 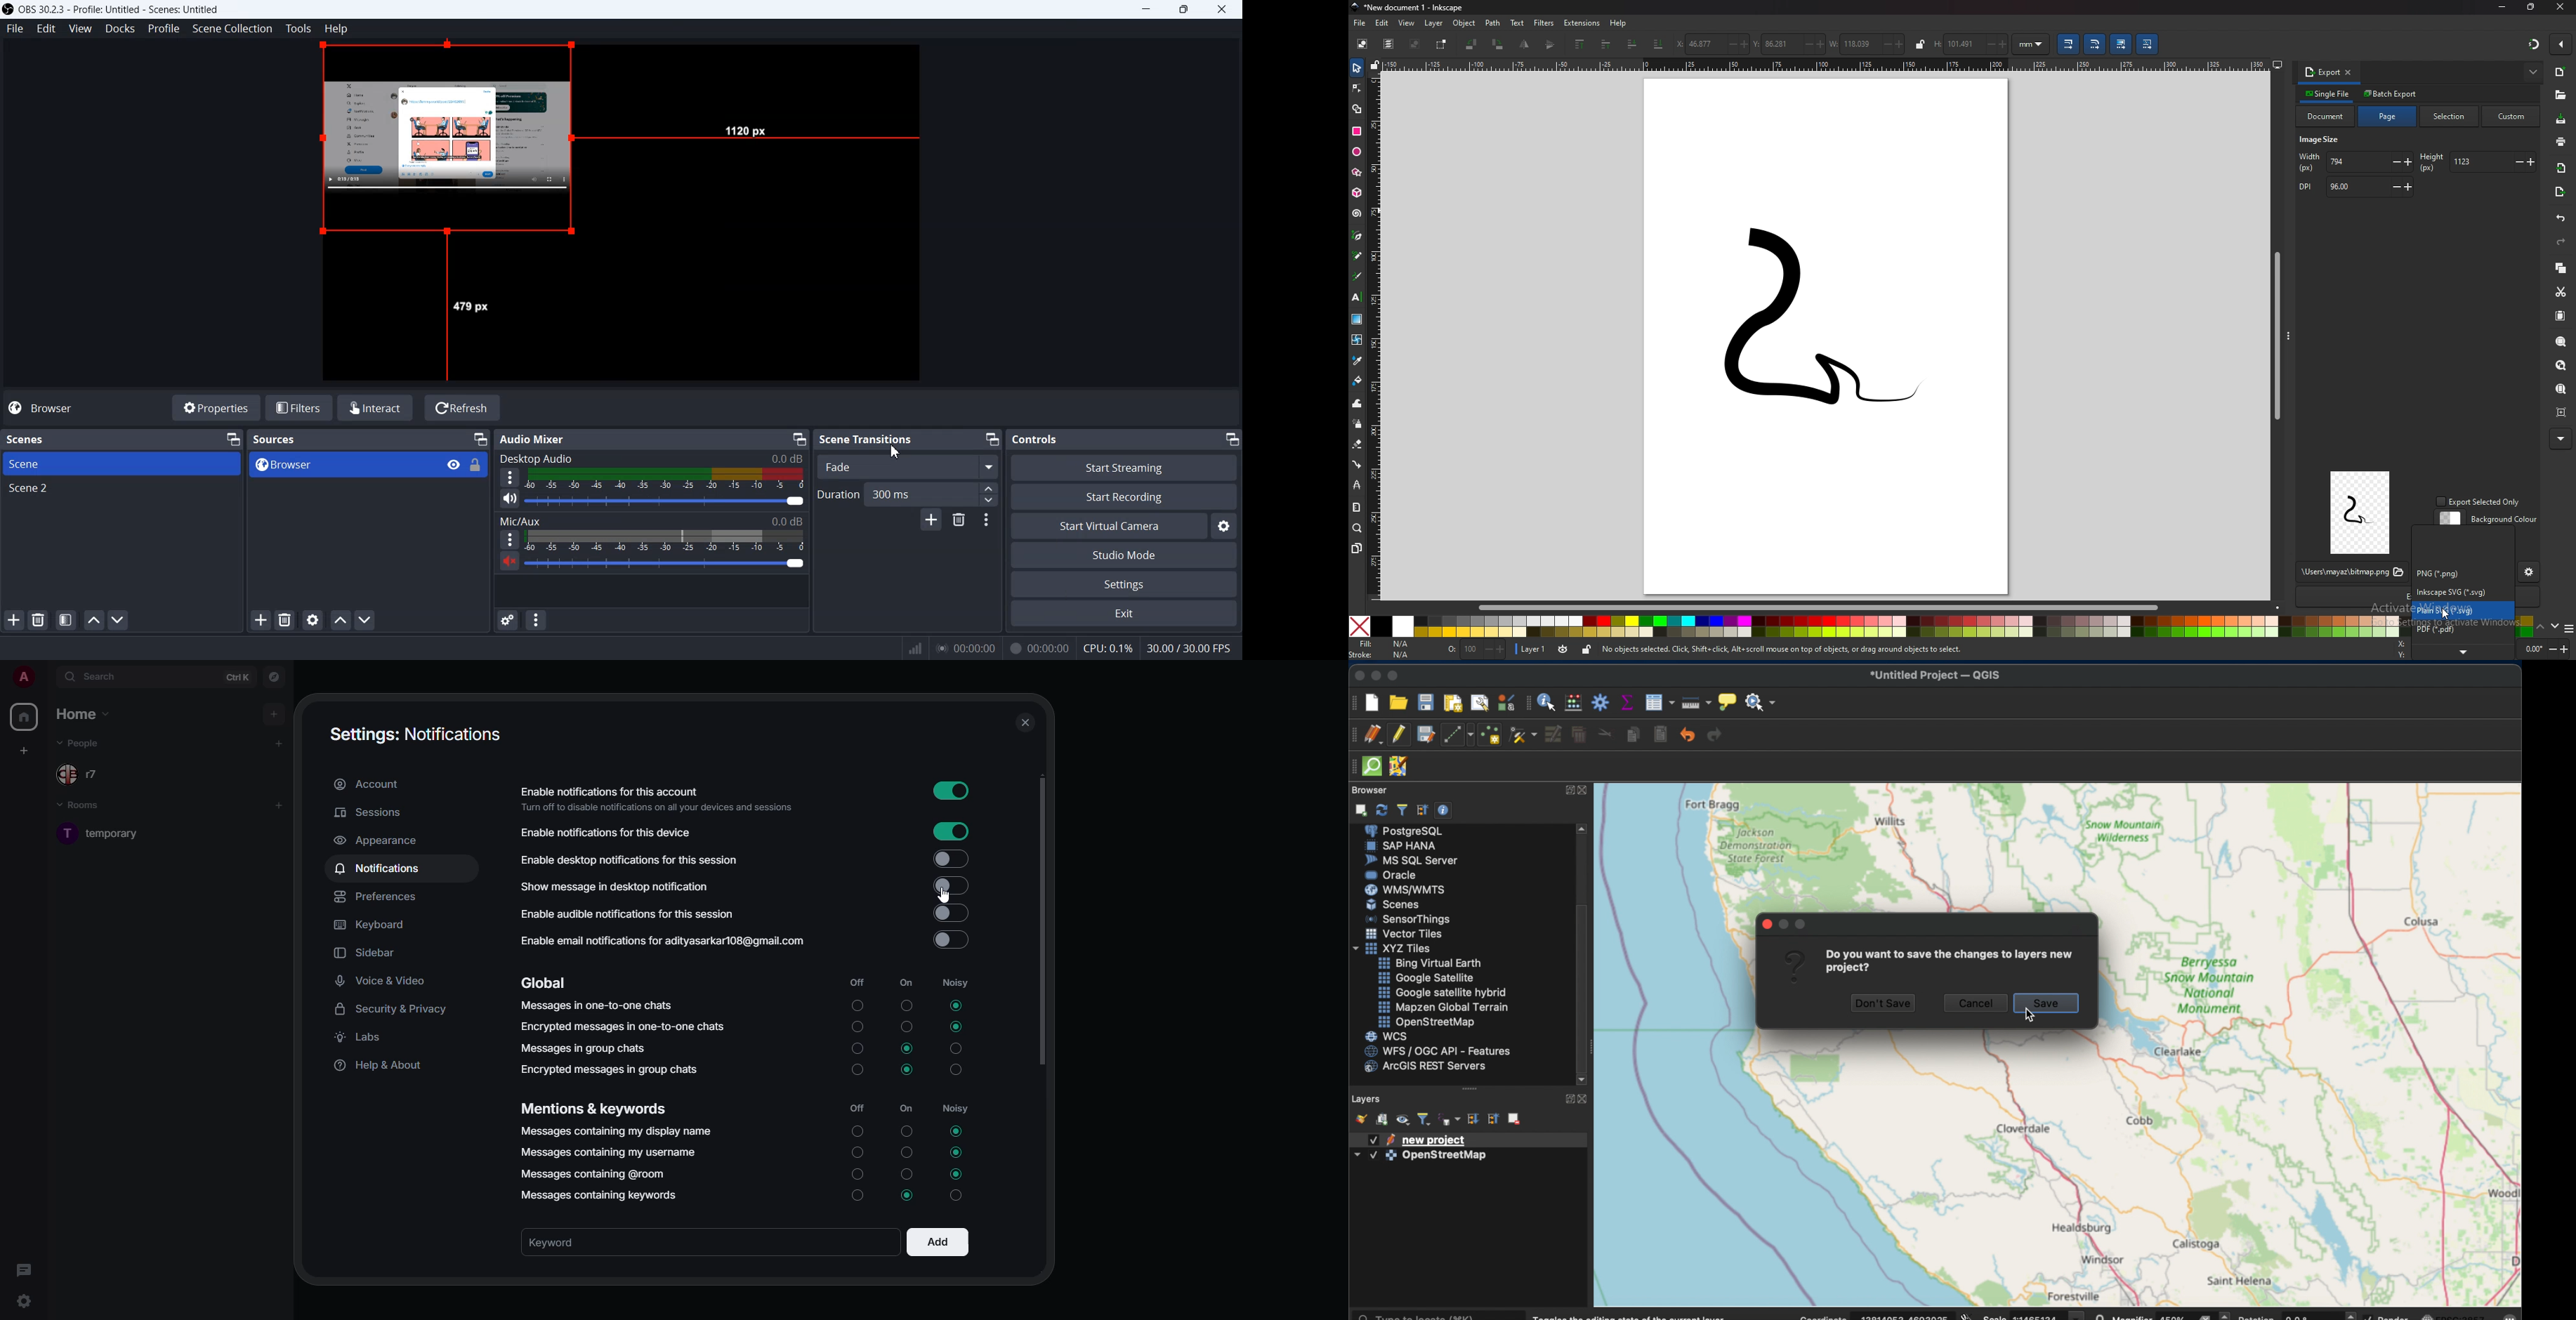 I want to click on people, so click(x=81, y=774).